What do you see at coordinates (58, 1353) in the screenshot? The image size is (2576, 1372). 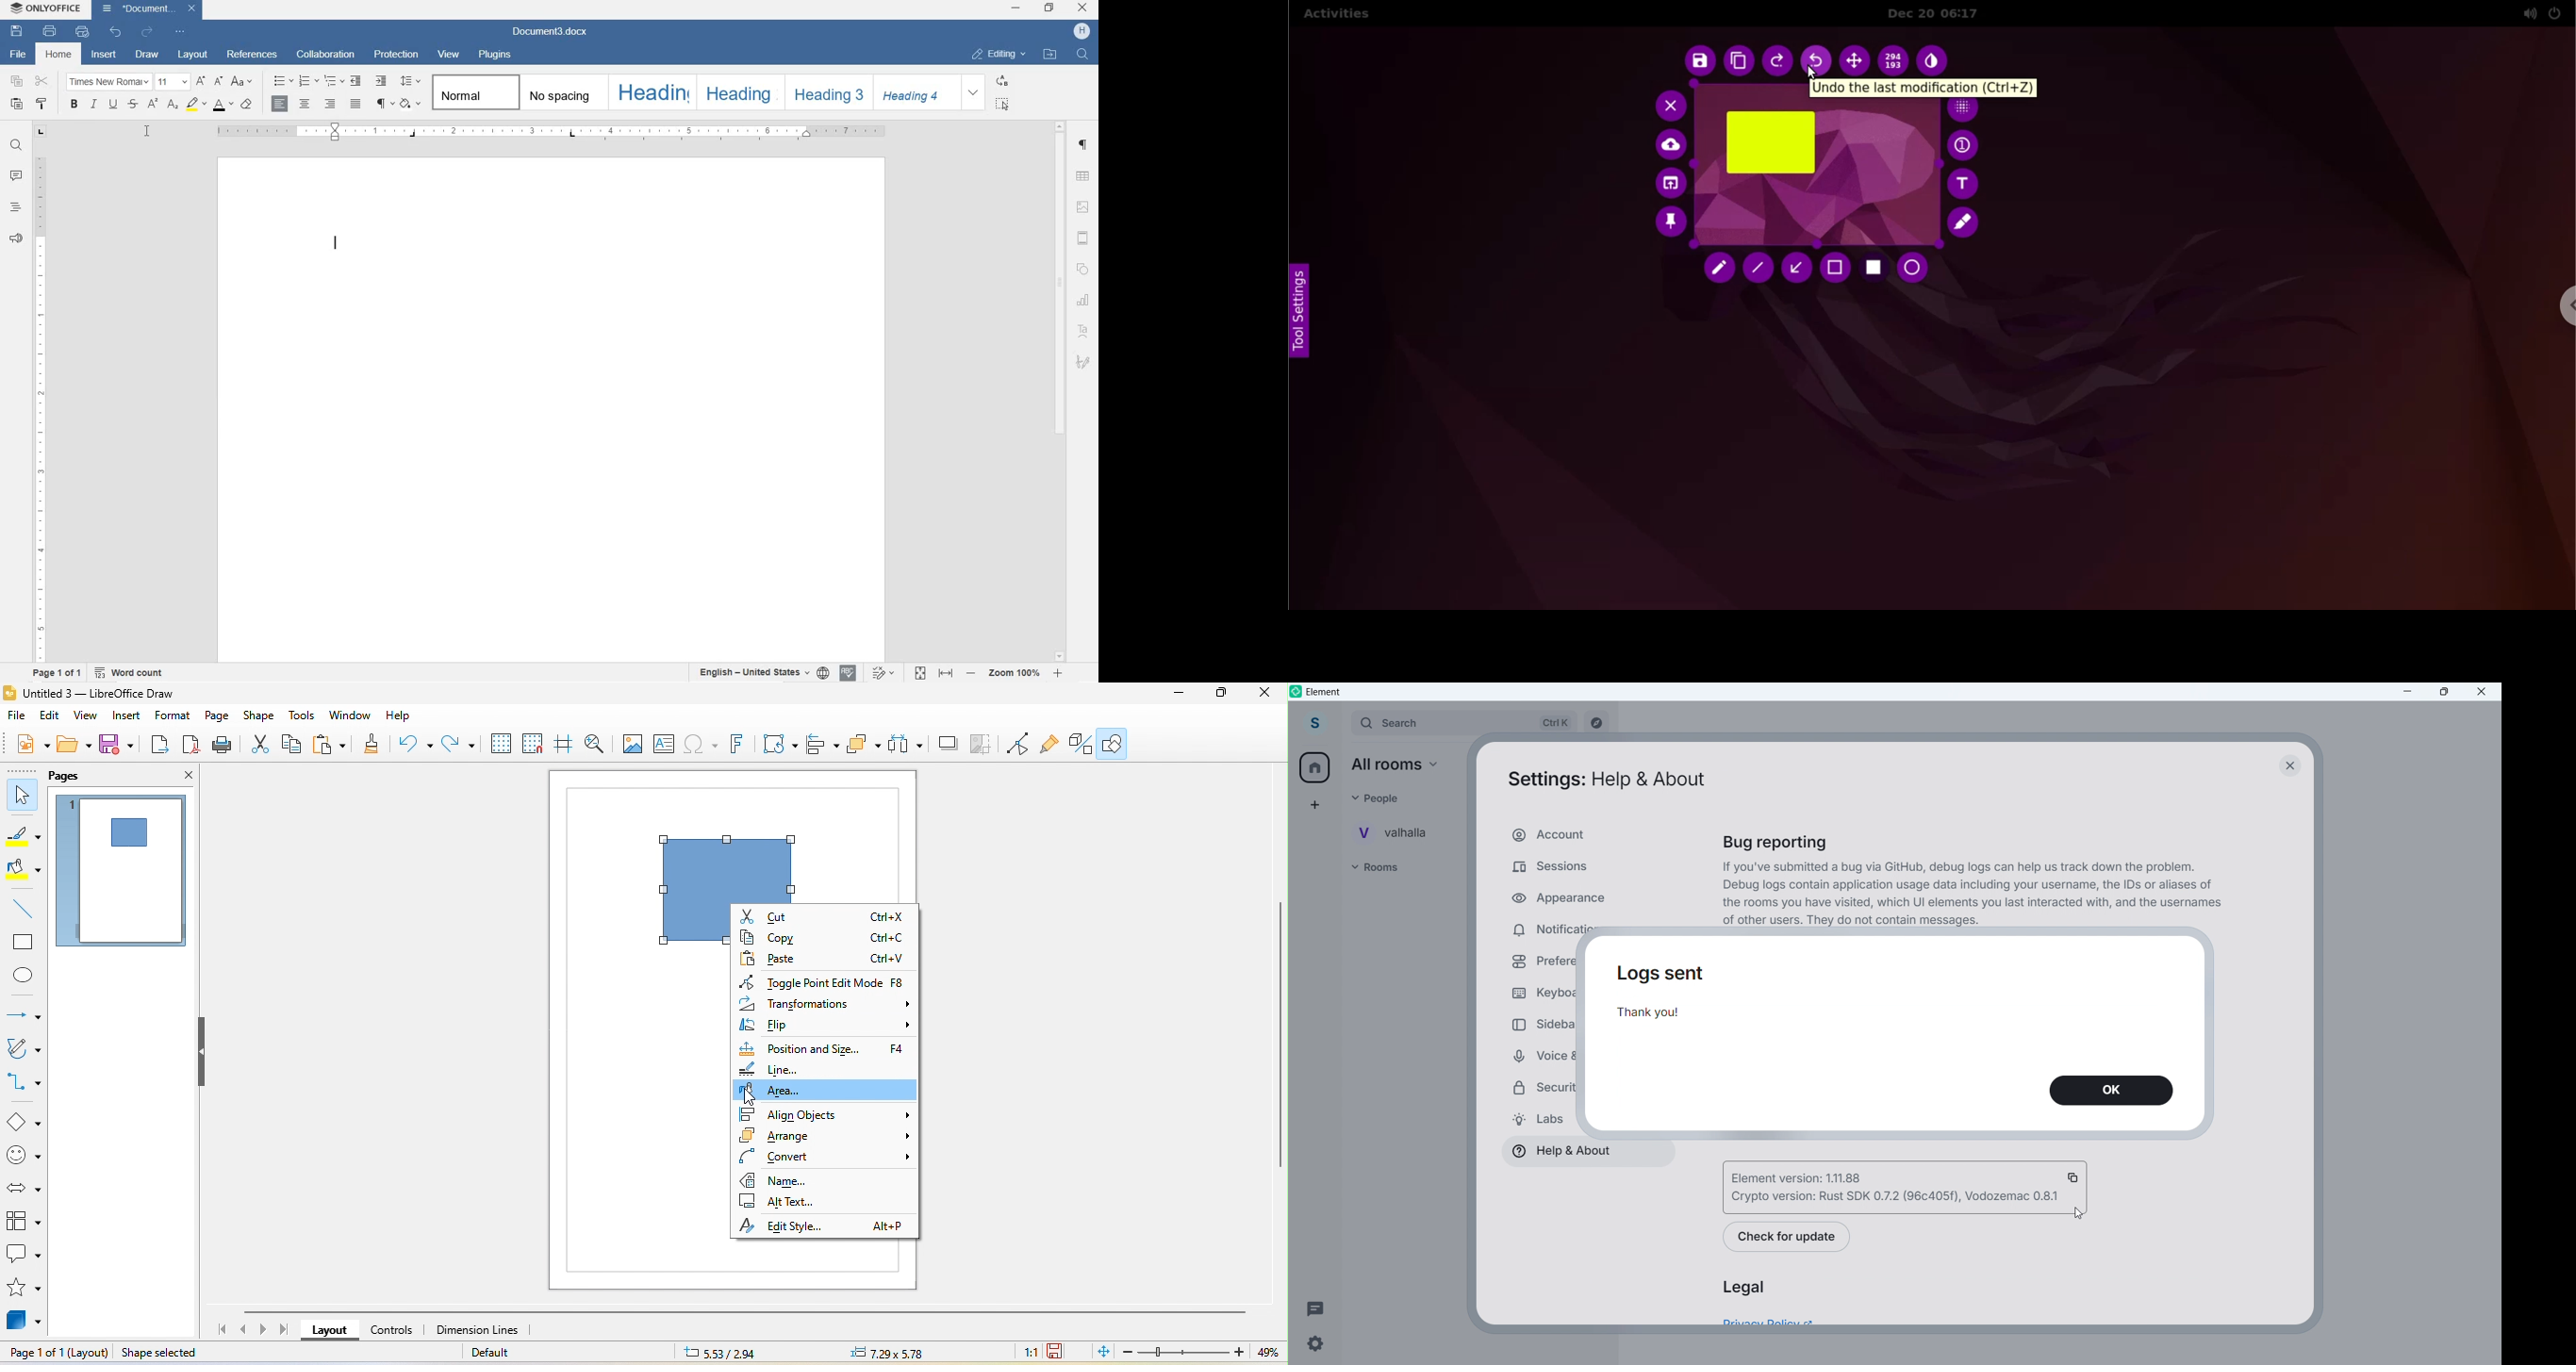 I see `page 1 of 1` at bounding box center [58, 1353].